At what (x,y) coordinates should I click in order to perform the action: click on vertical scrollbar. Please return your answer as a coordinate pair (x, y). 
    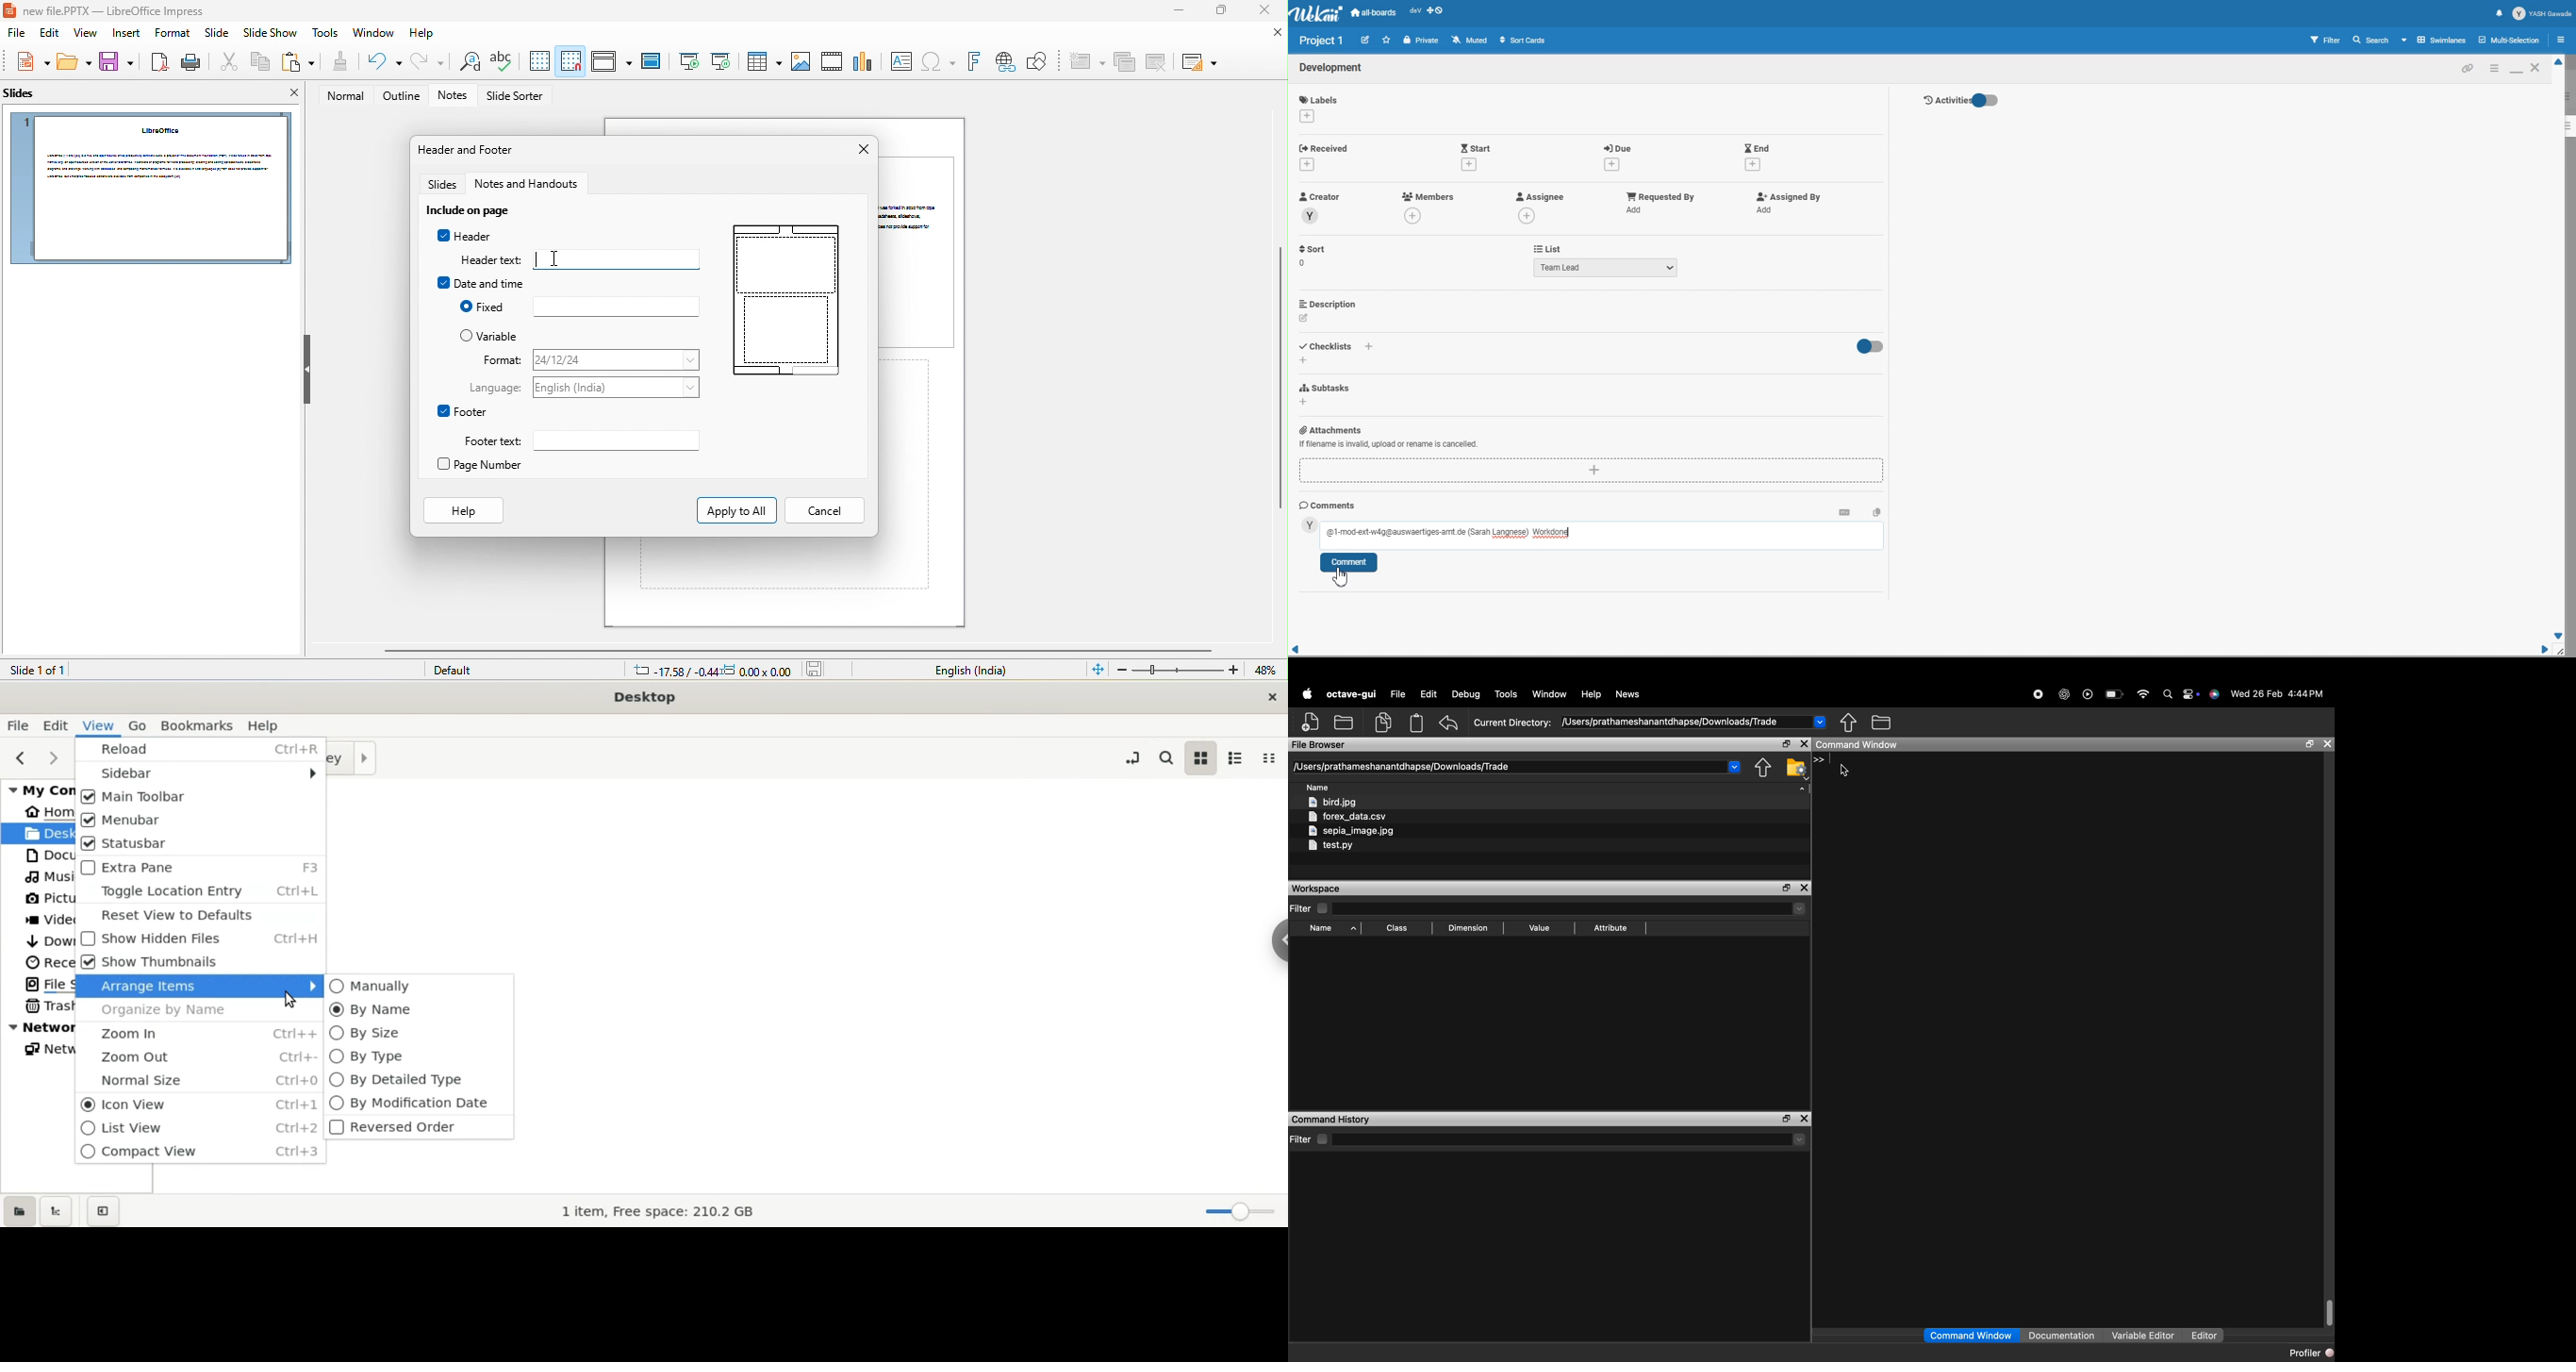
    Looking at the image, I should click on (1280, 379).